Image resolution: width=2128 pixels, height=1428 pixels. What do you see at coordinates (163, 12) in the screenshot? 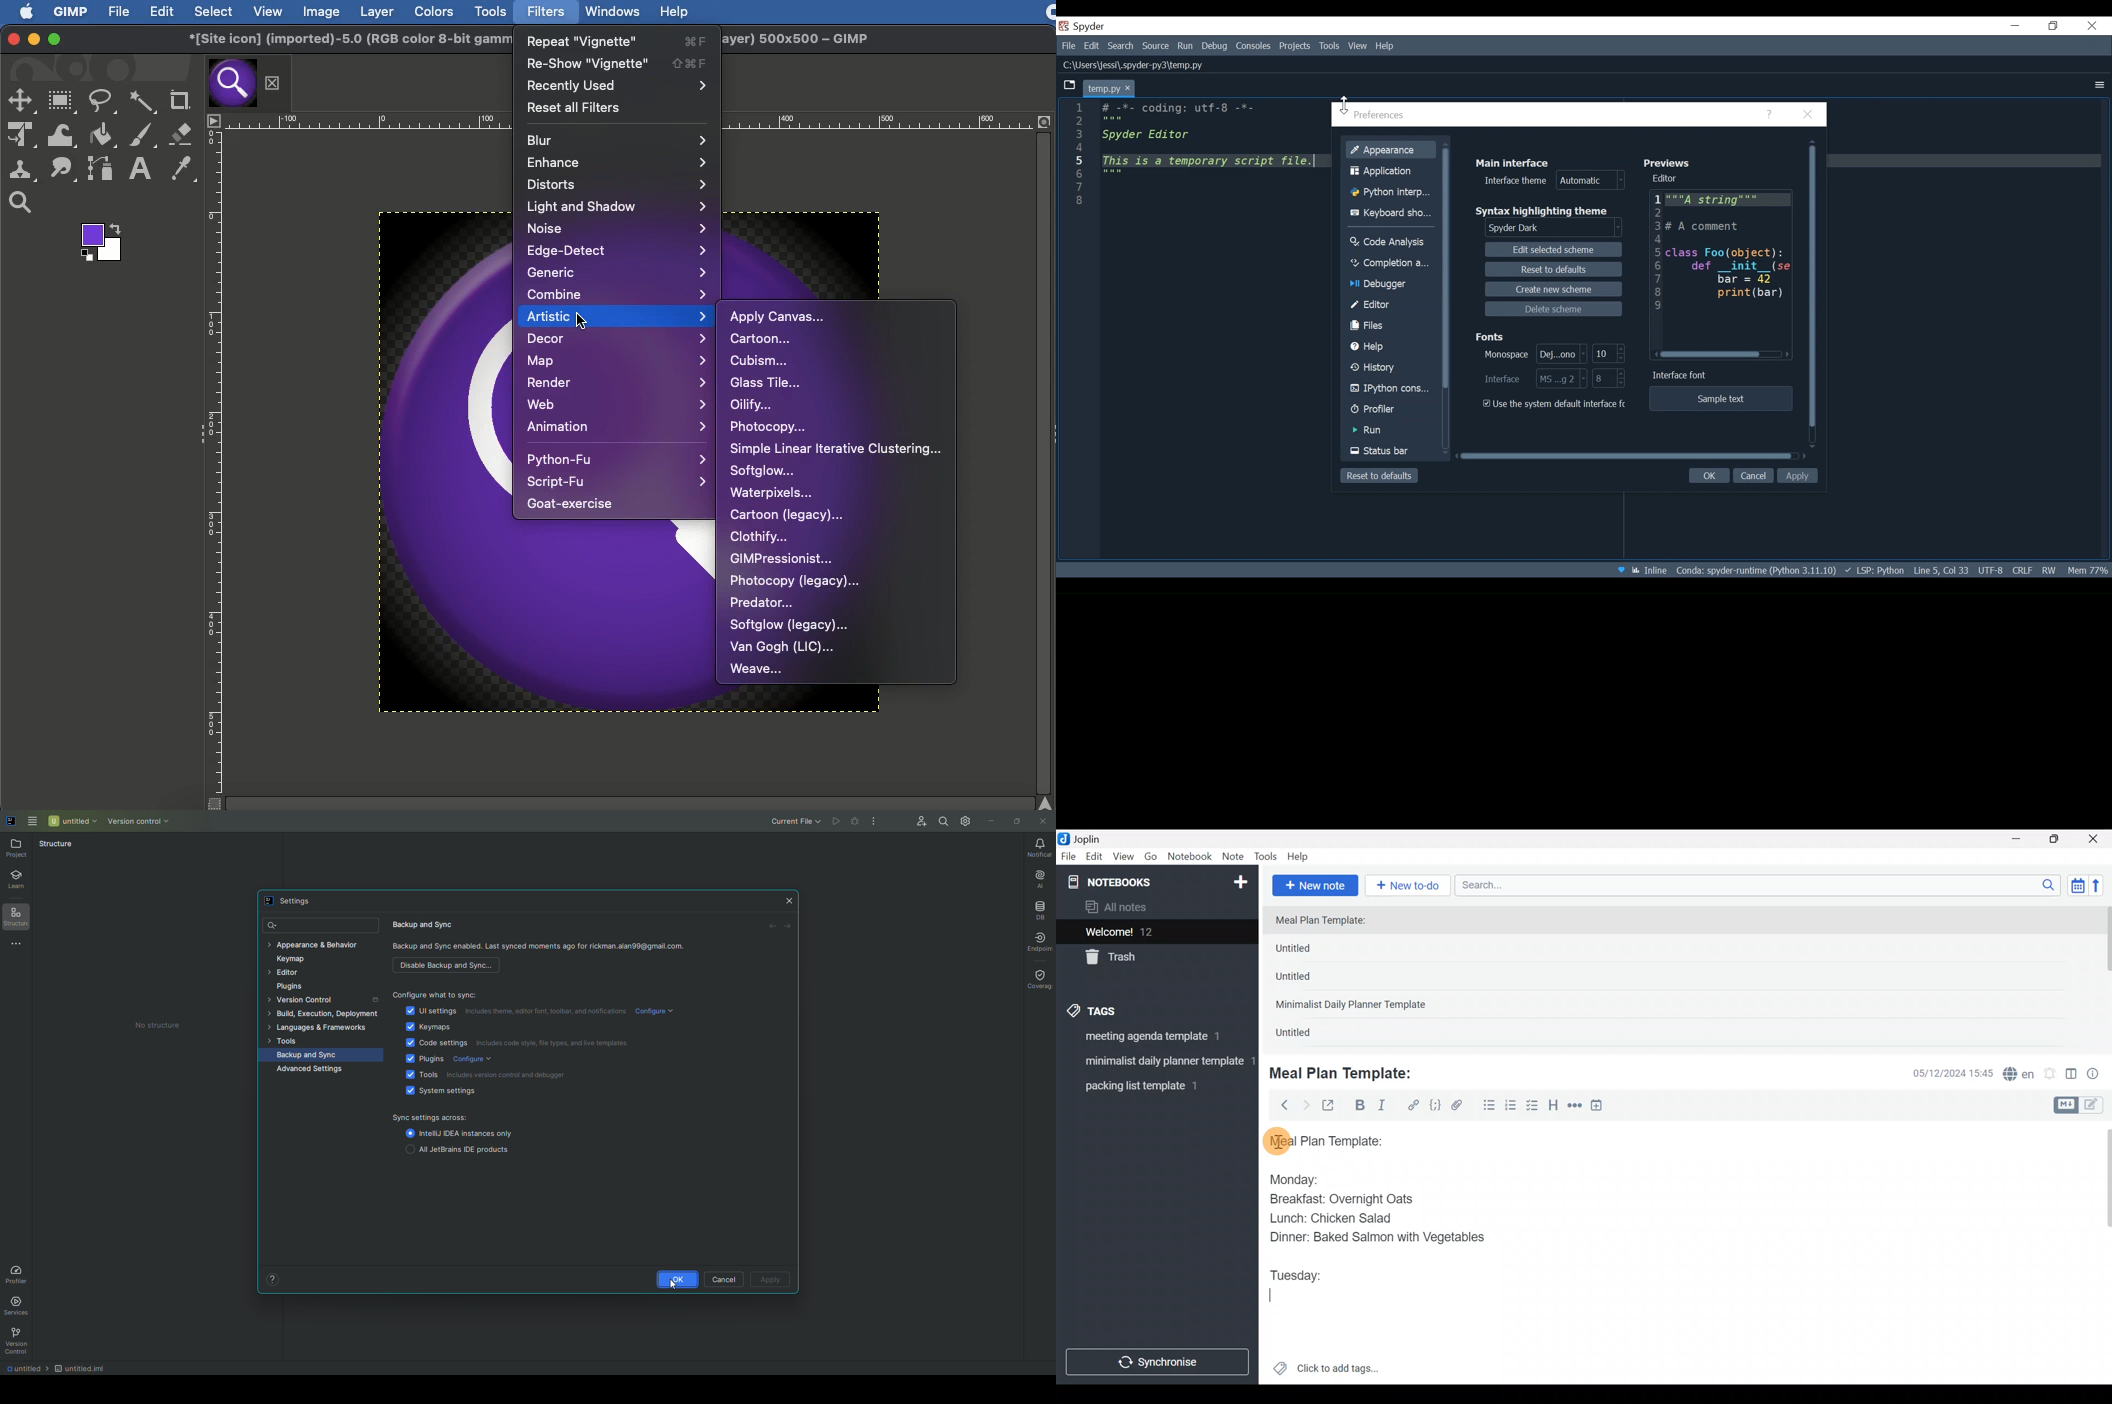
I see `Edit` at bounding box center [163, 12].